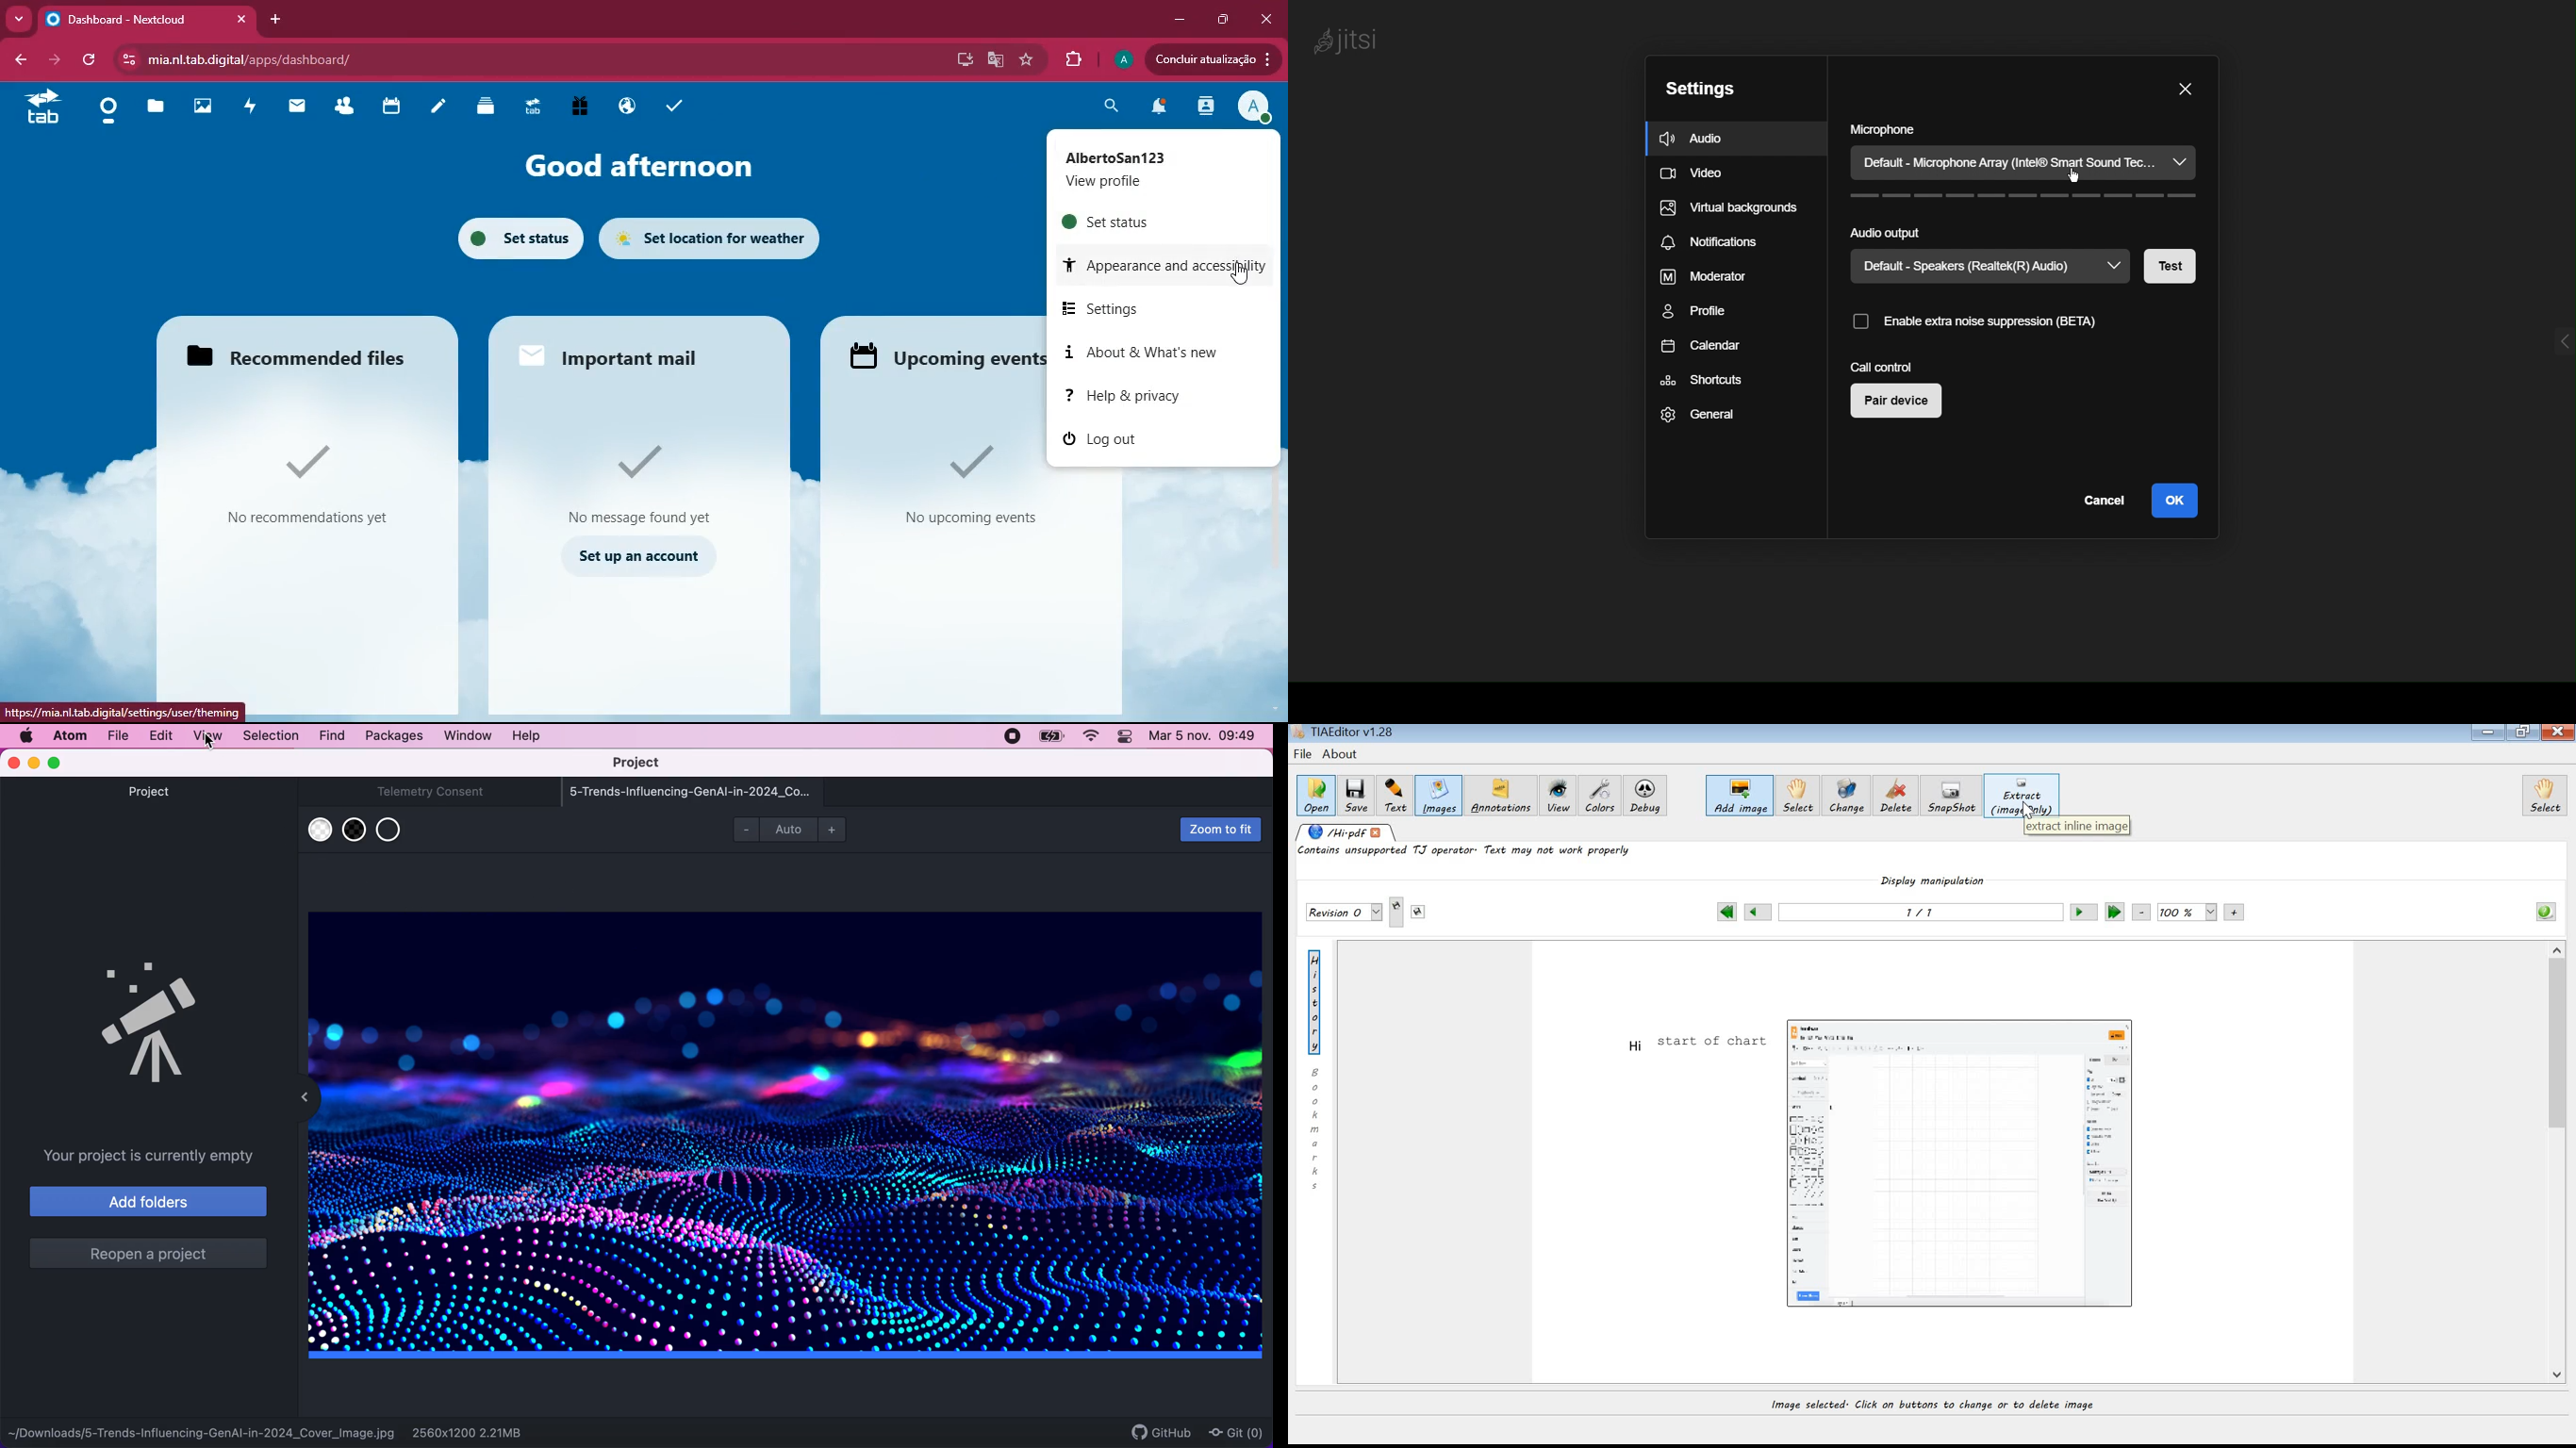  I want to click on maximize, so click(1222, 19).